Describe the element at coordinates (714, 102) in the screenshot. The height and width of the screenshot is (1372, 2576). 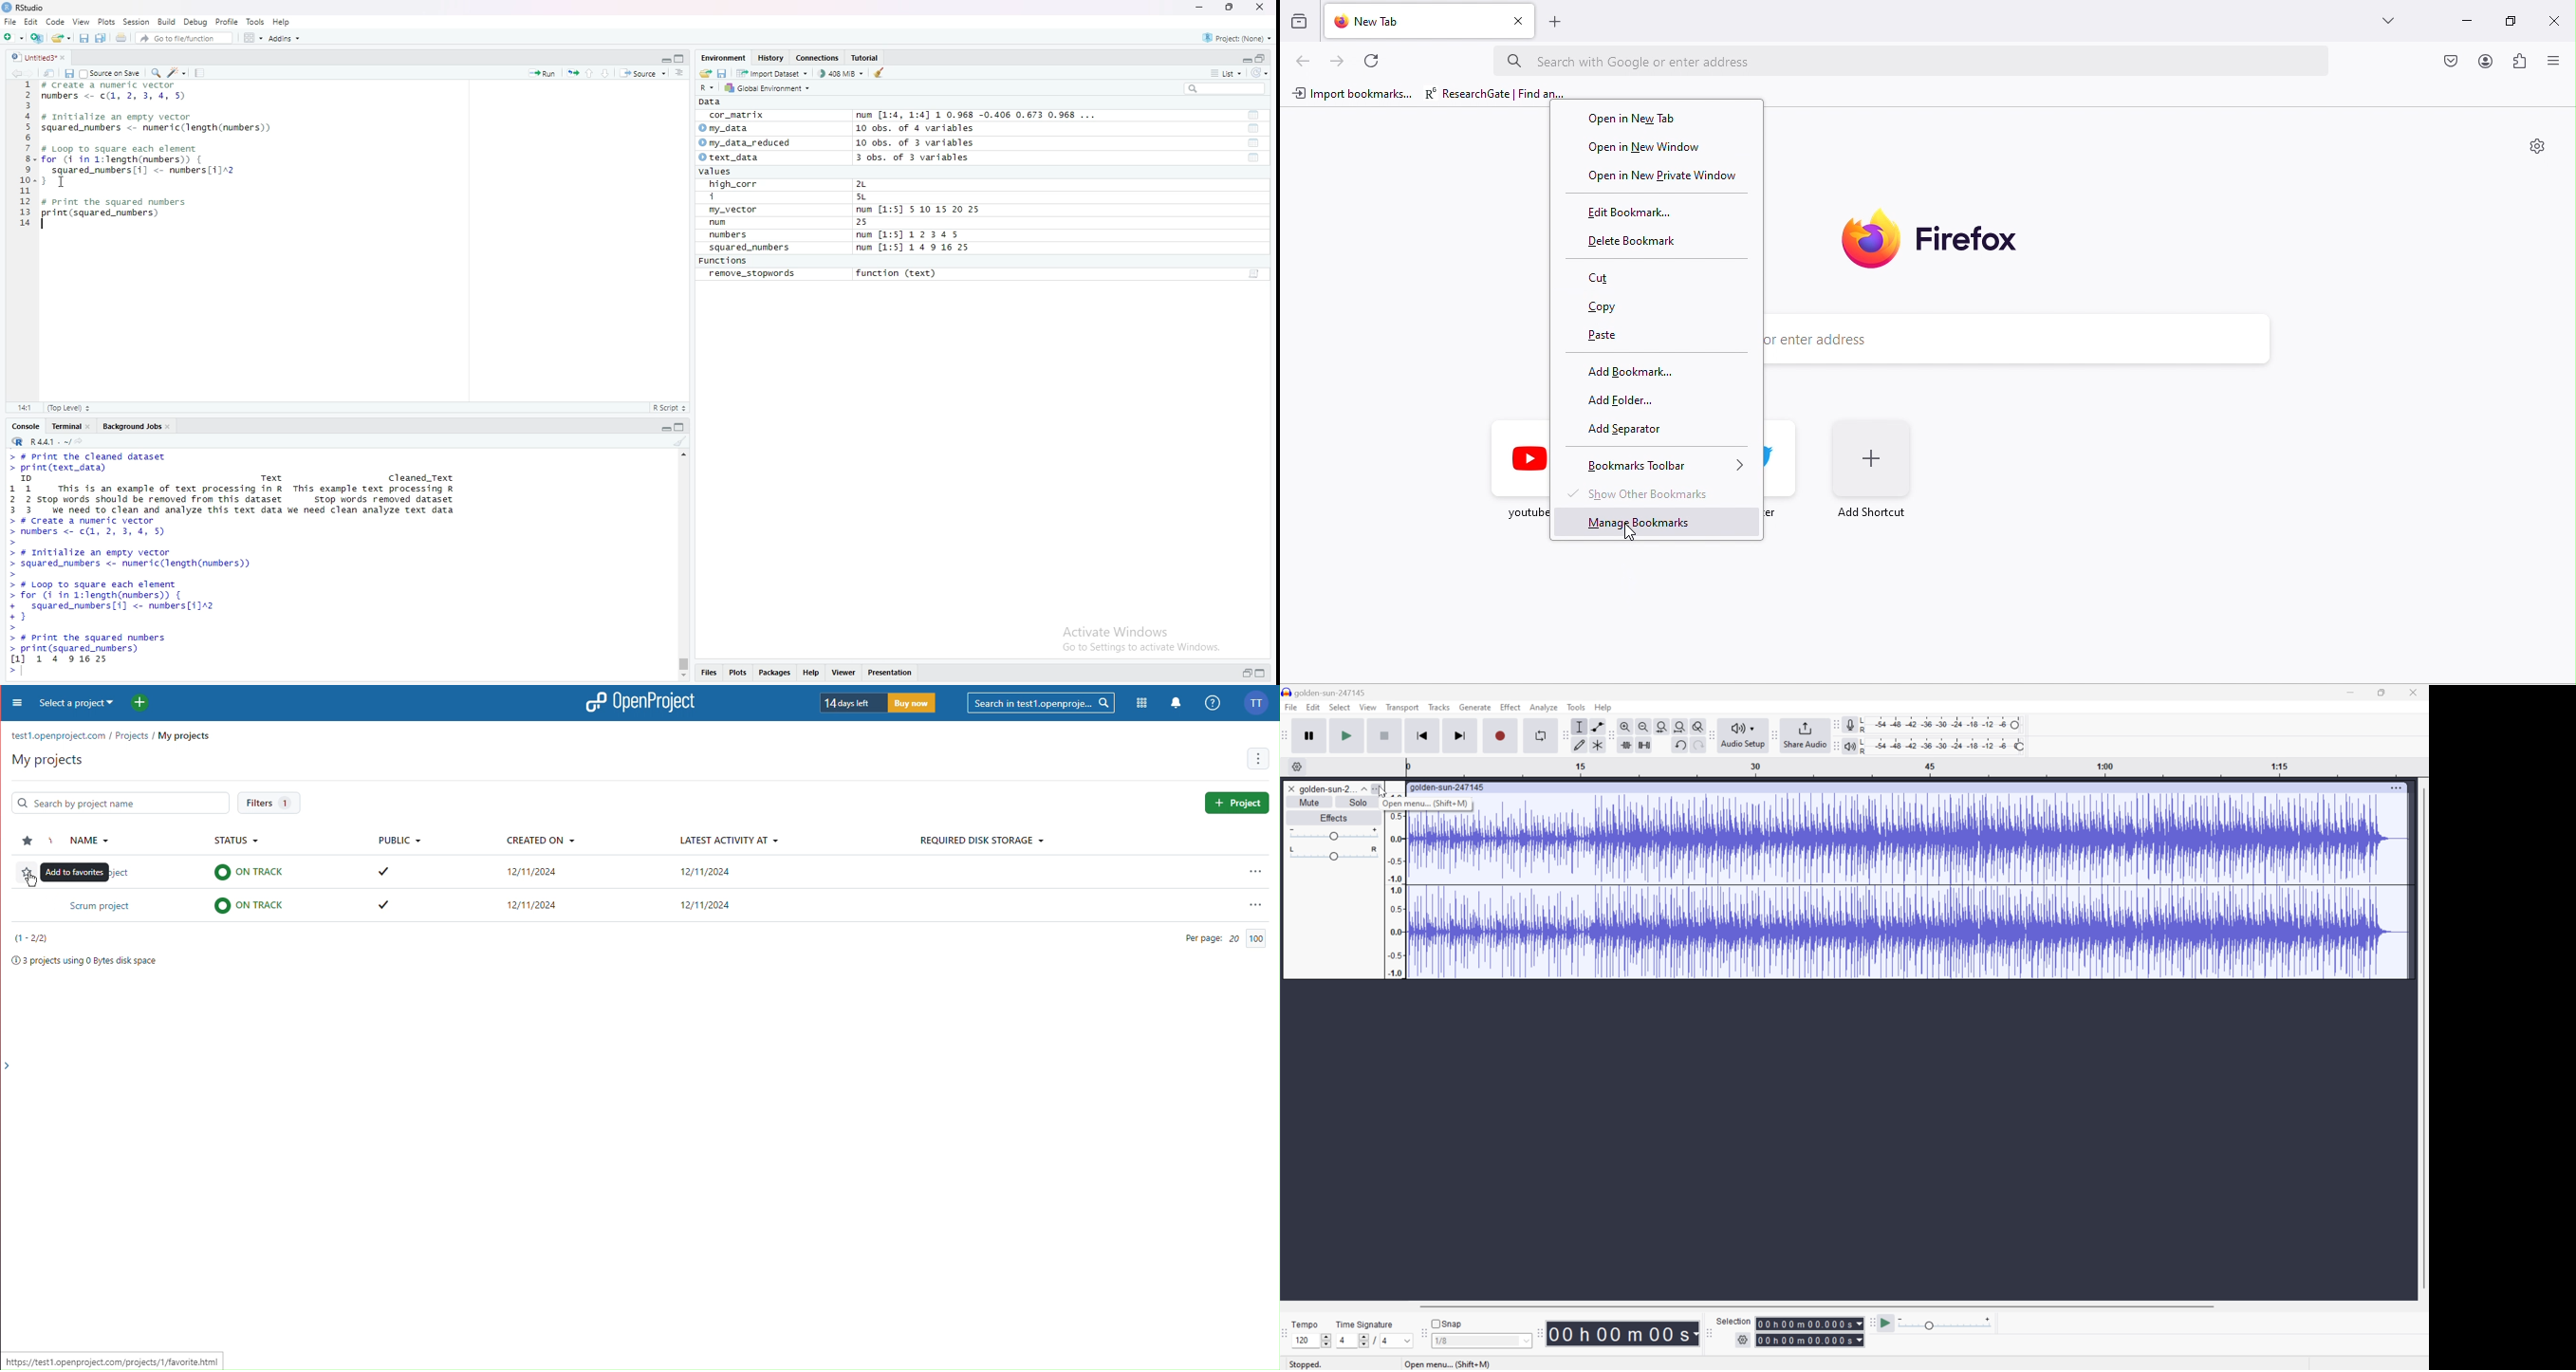
I see `pata` at that location.